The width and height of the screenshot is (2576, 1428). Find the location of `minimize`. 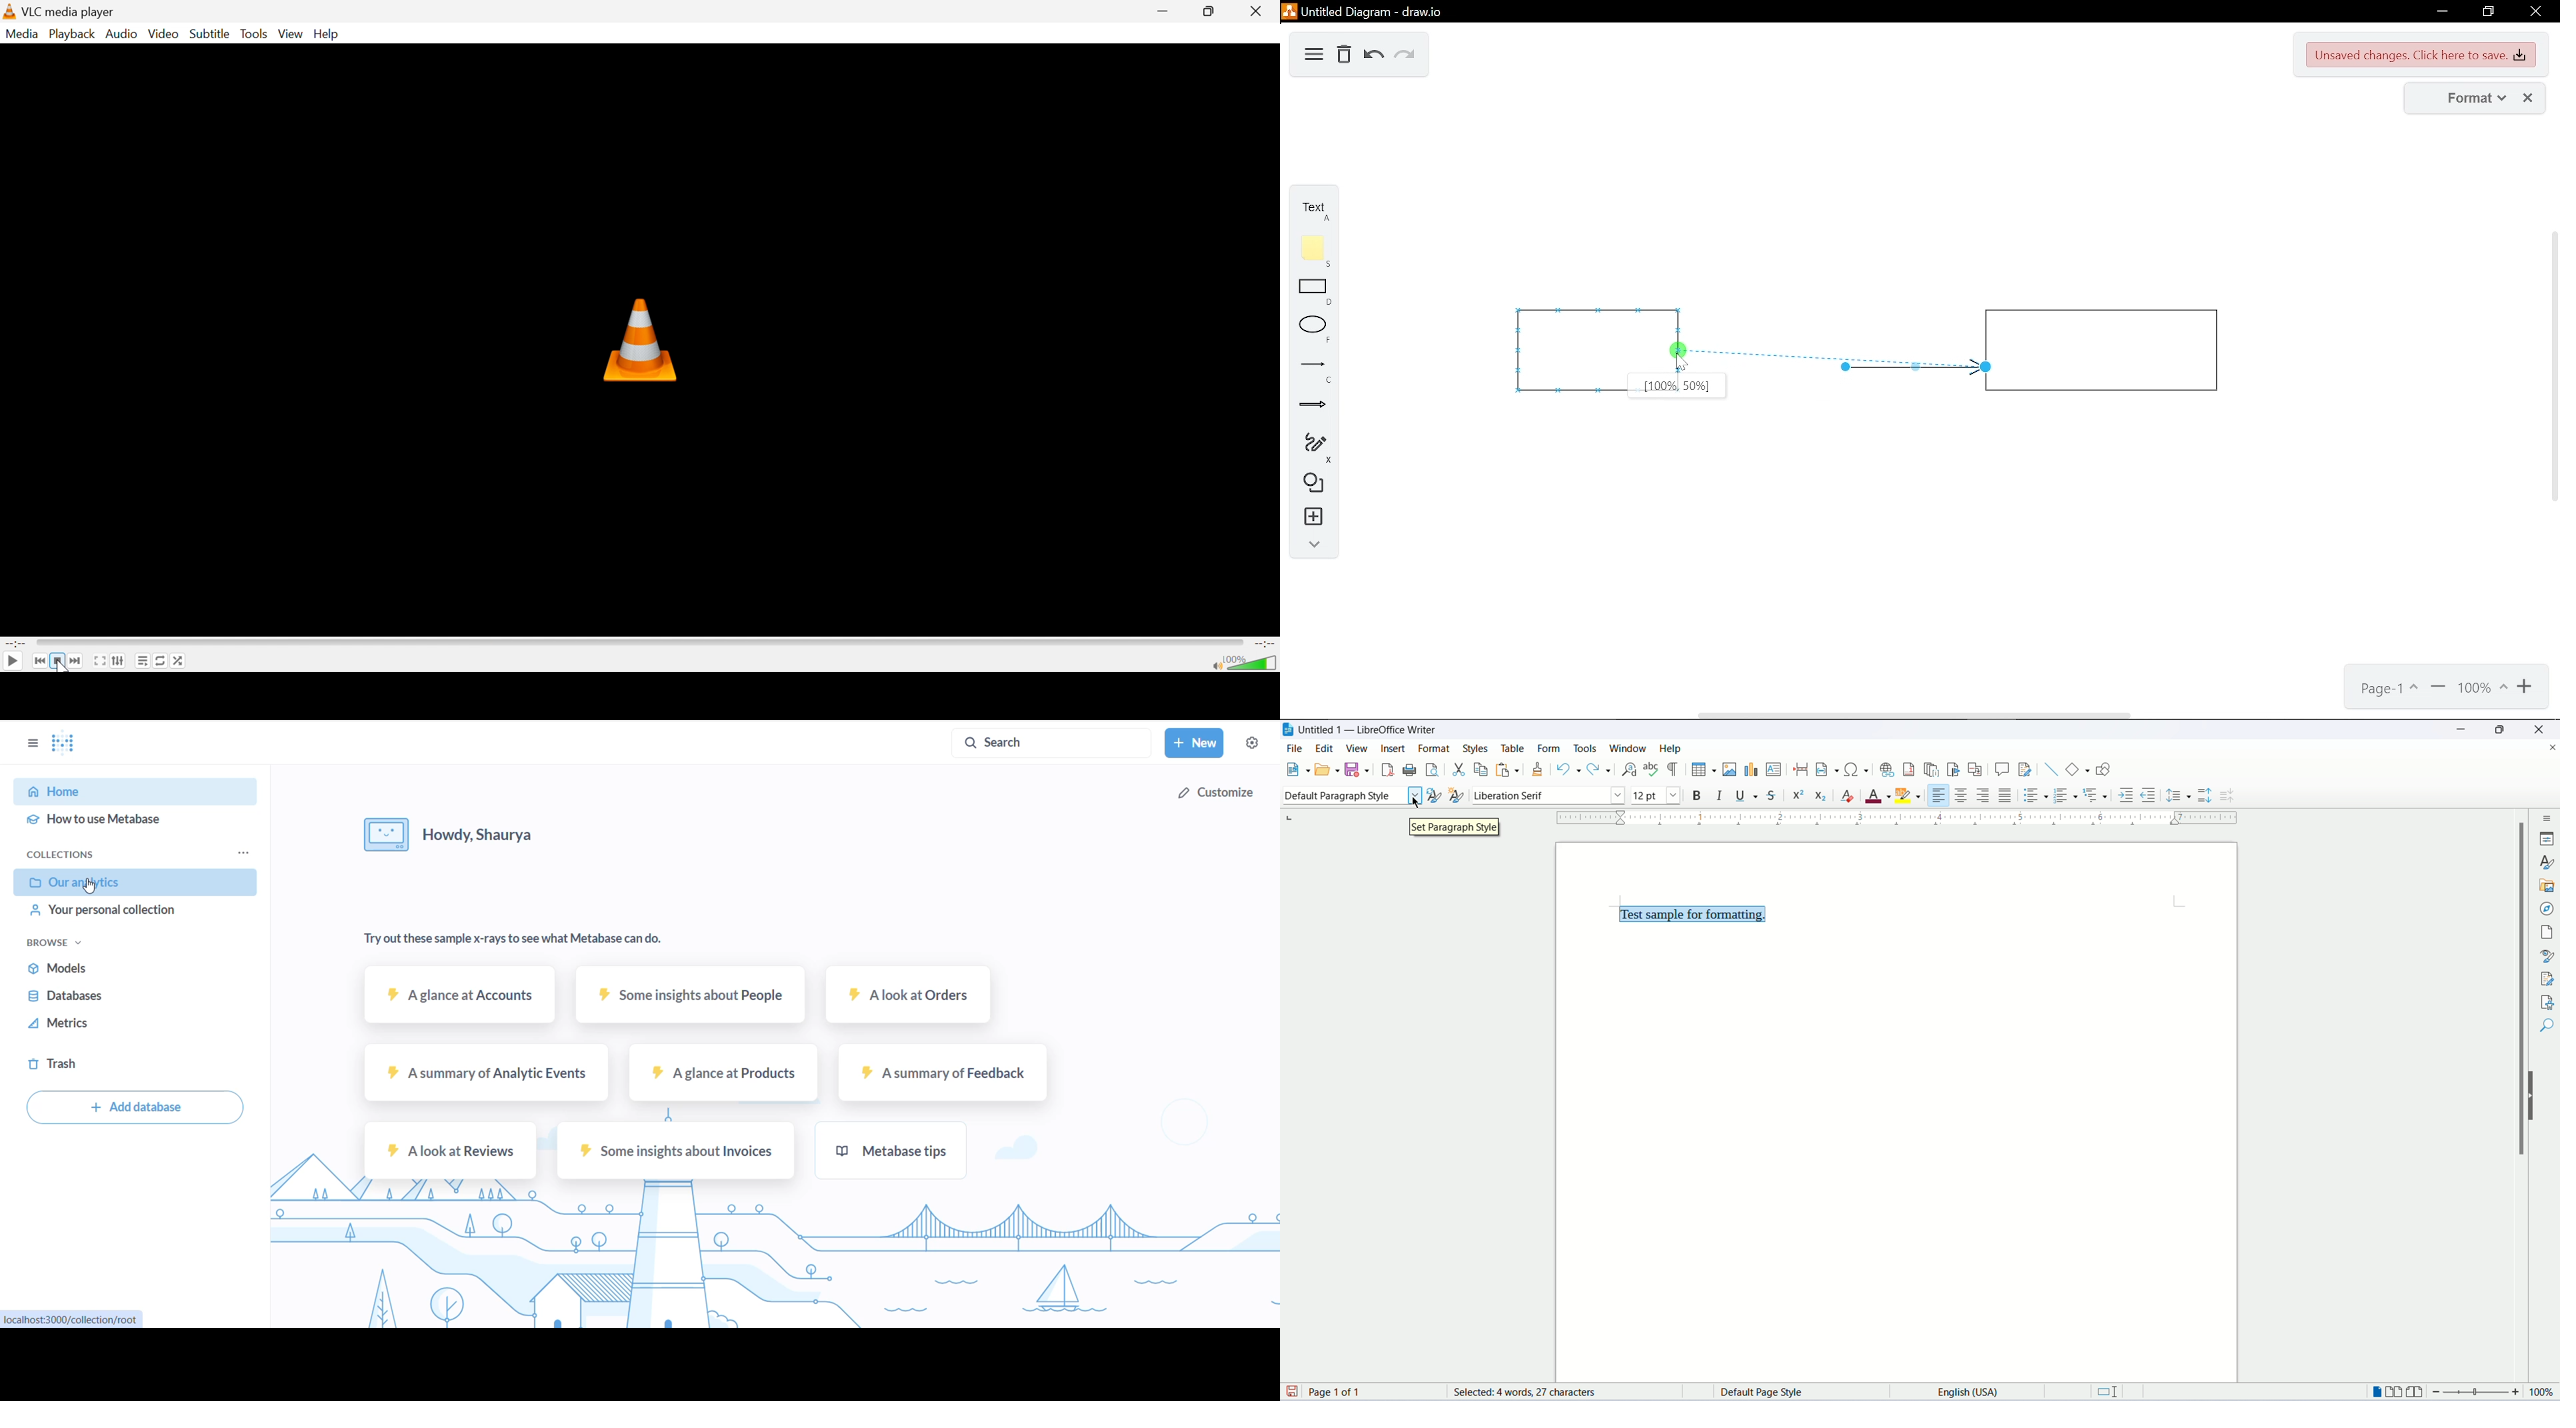

minimize is located at coordinates (2445, 11).